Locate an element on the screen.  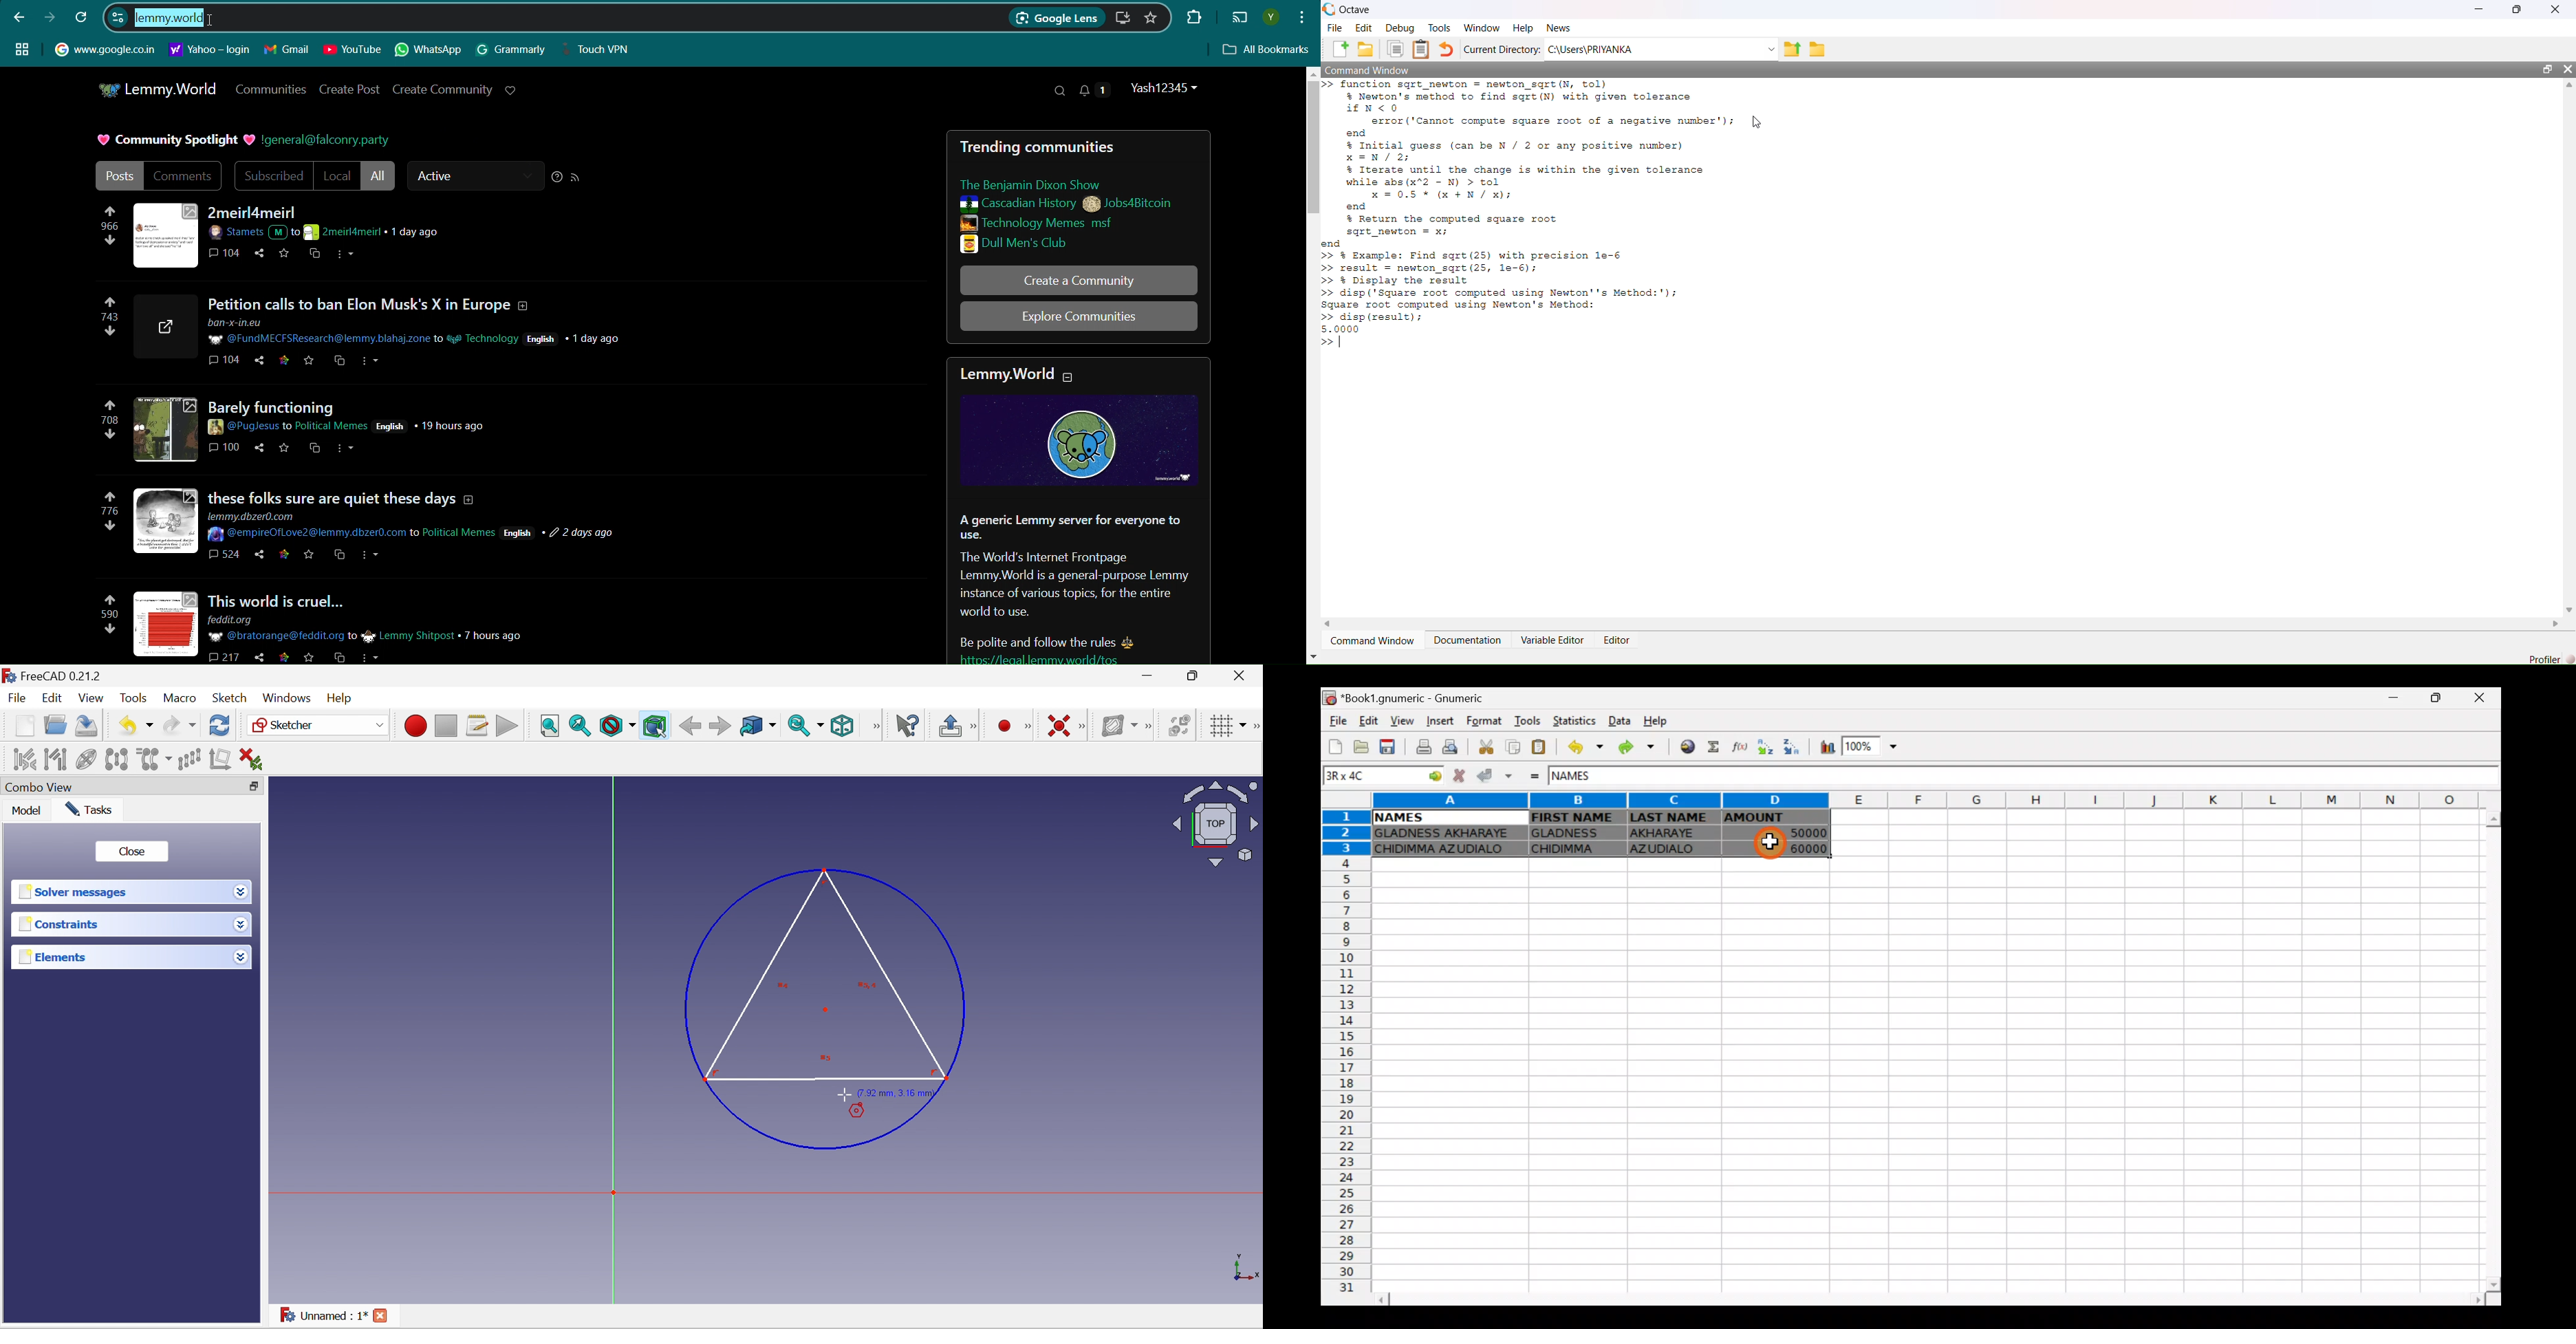
share is located at coordinates (257, 449).